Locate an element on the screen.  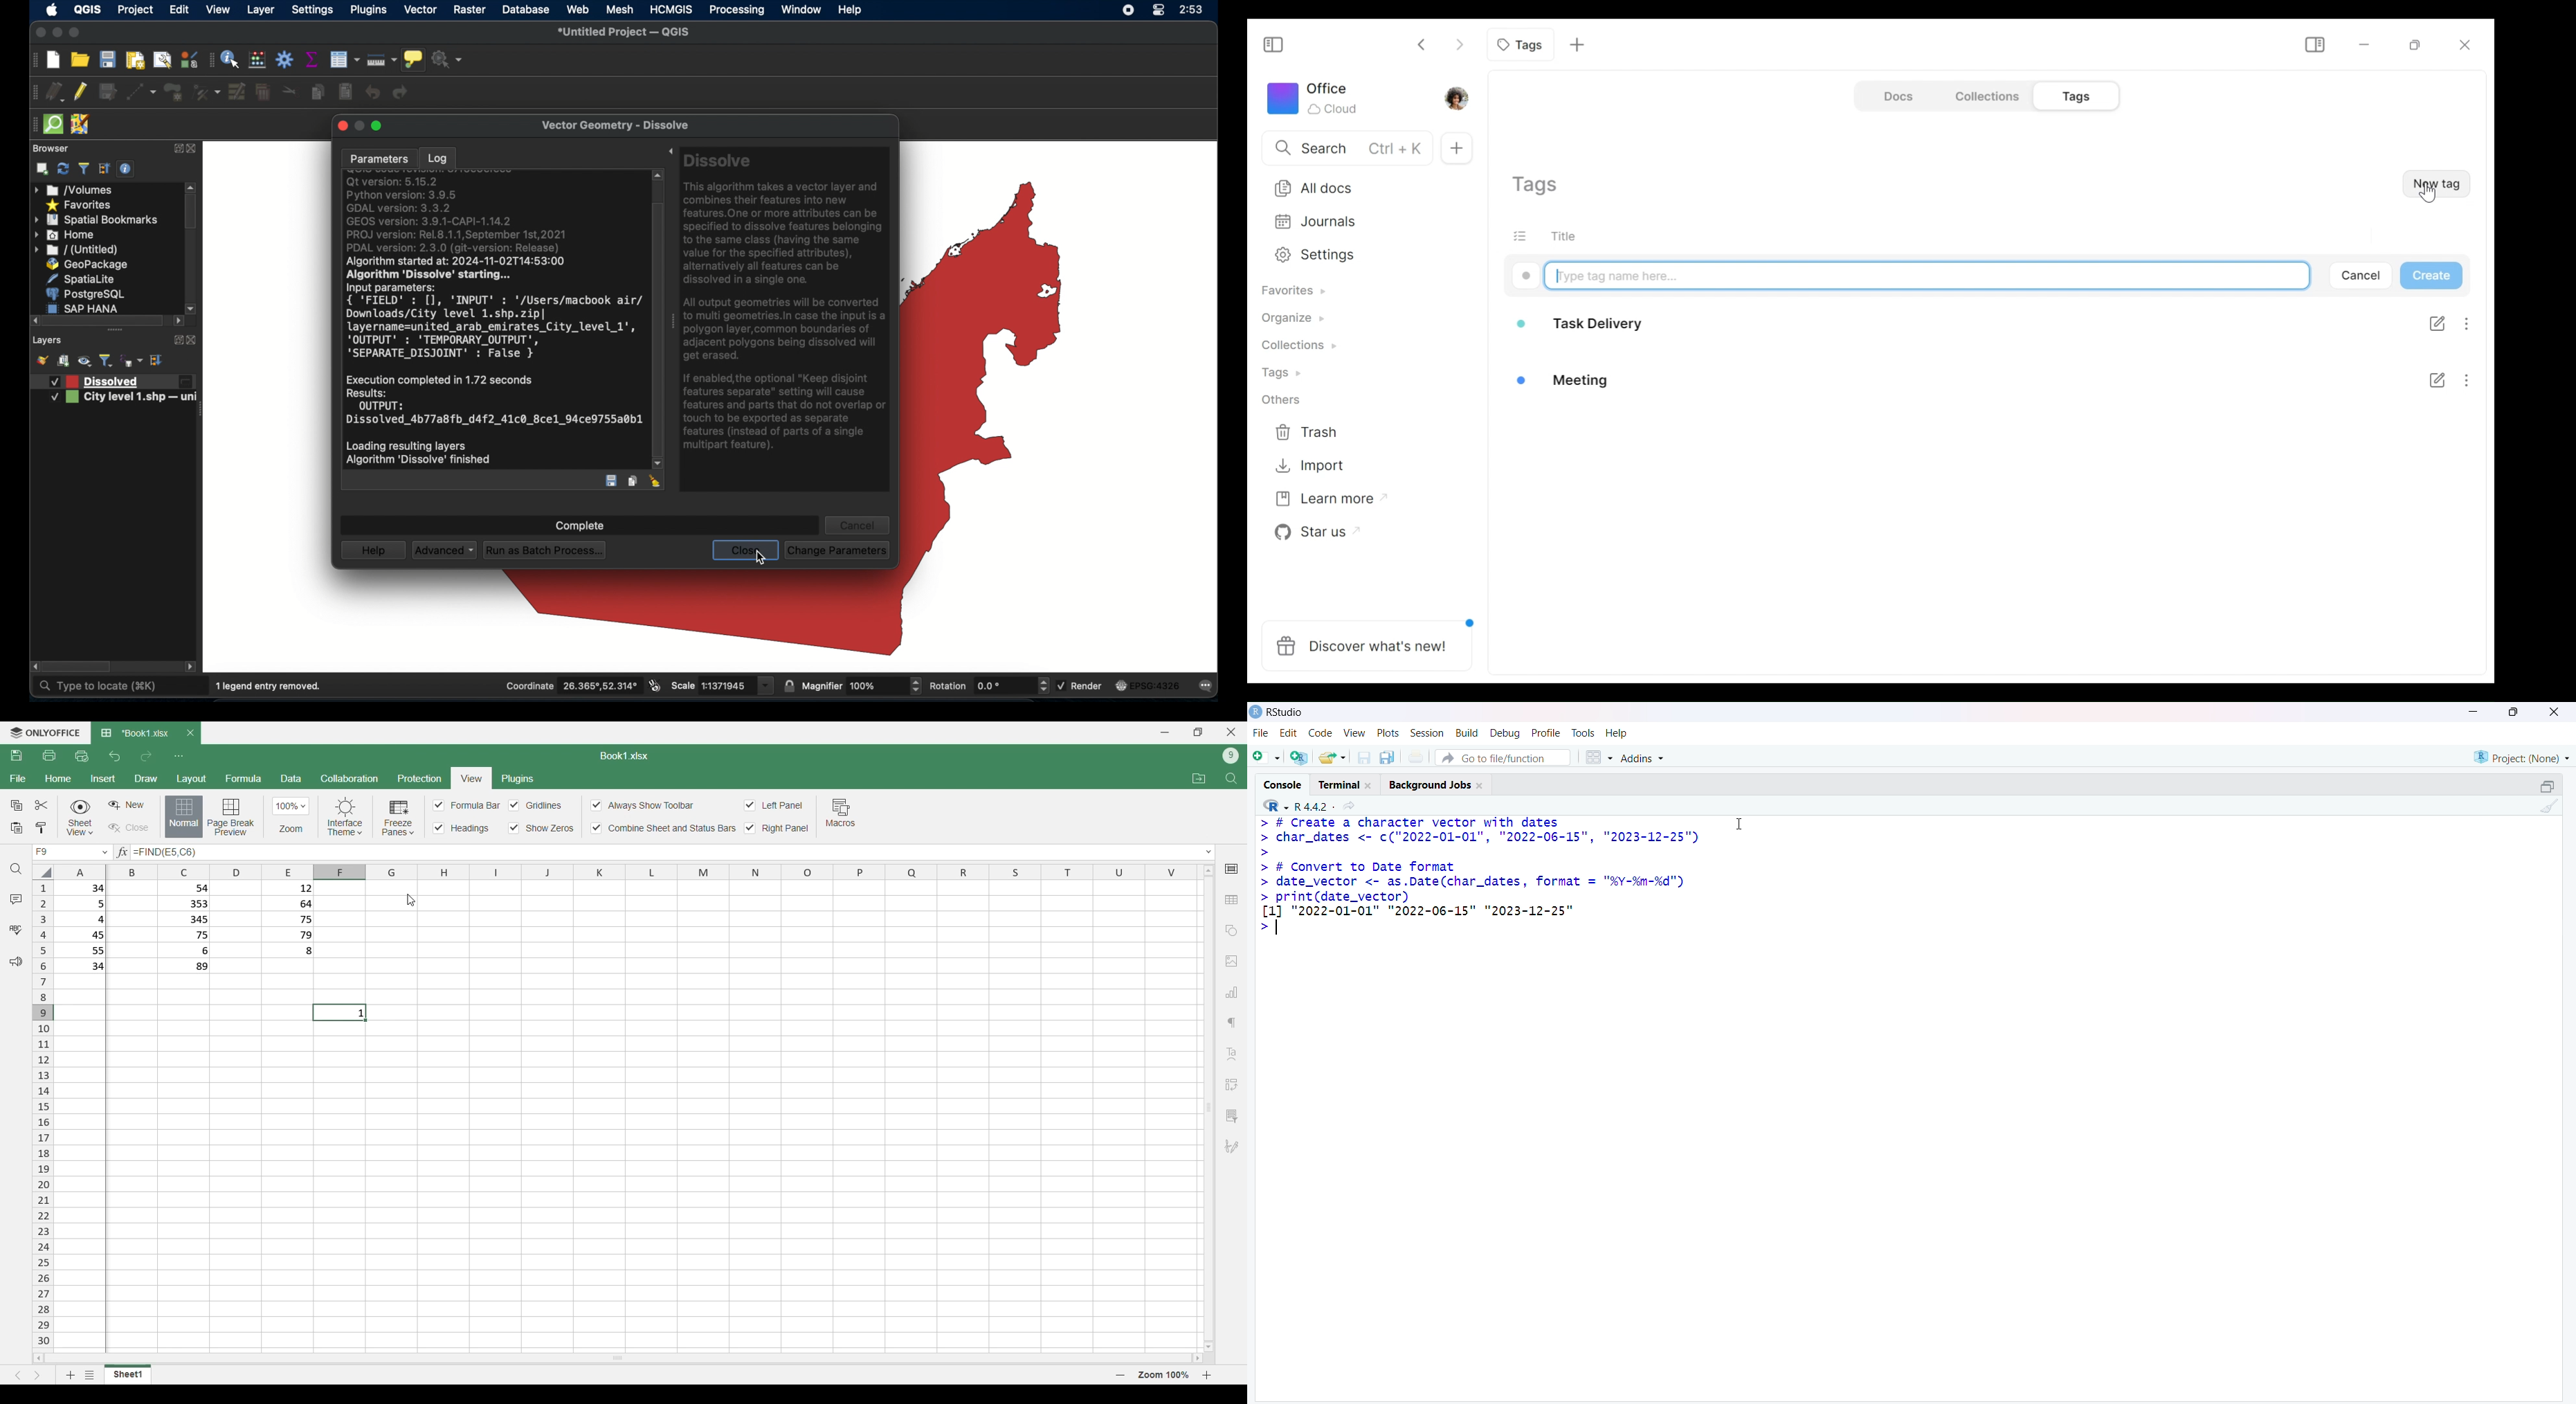
untitled project - QGIS is located at coordinates (627, 32).